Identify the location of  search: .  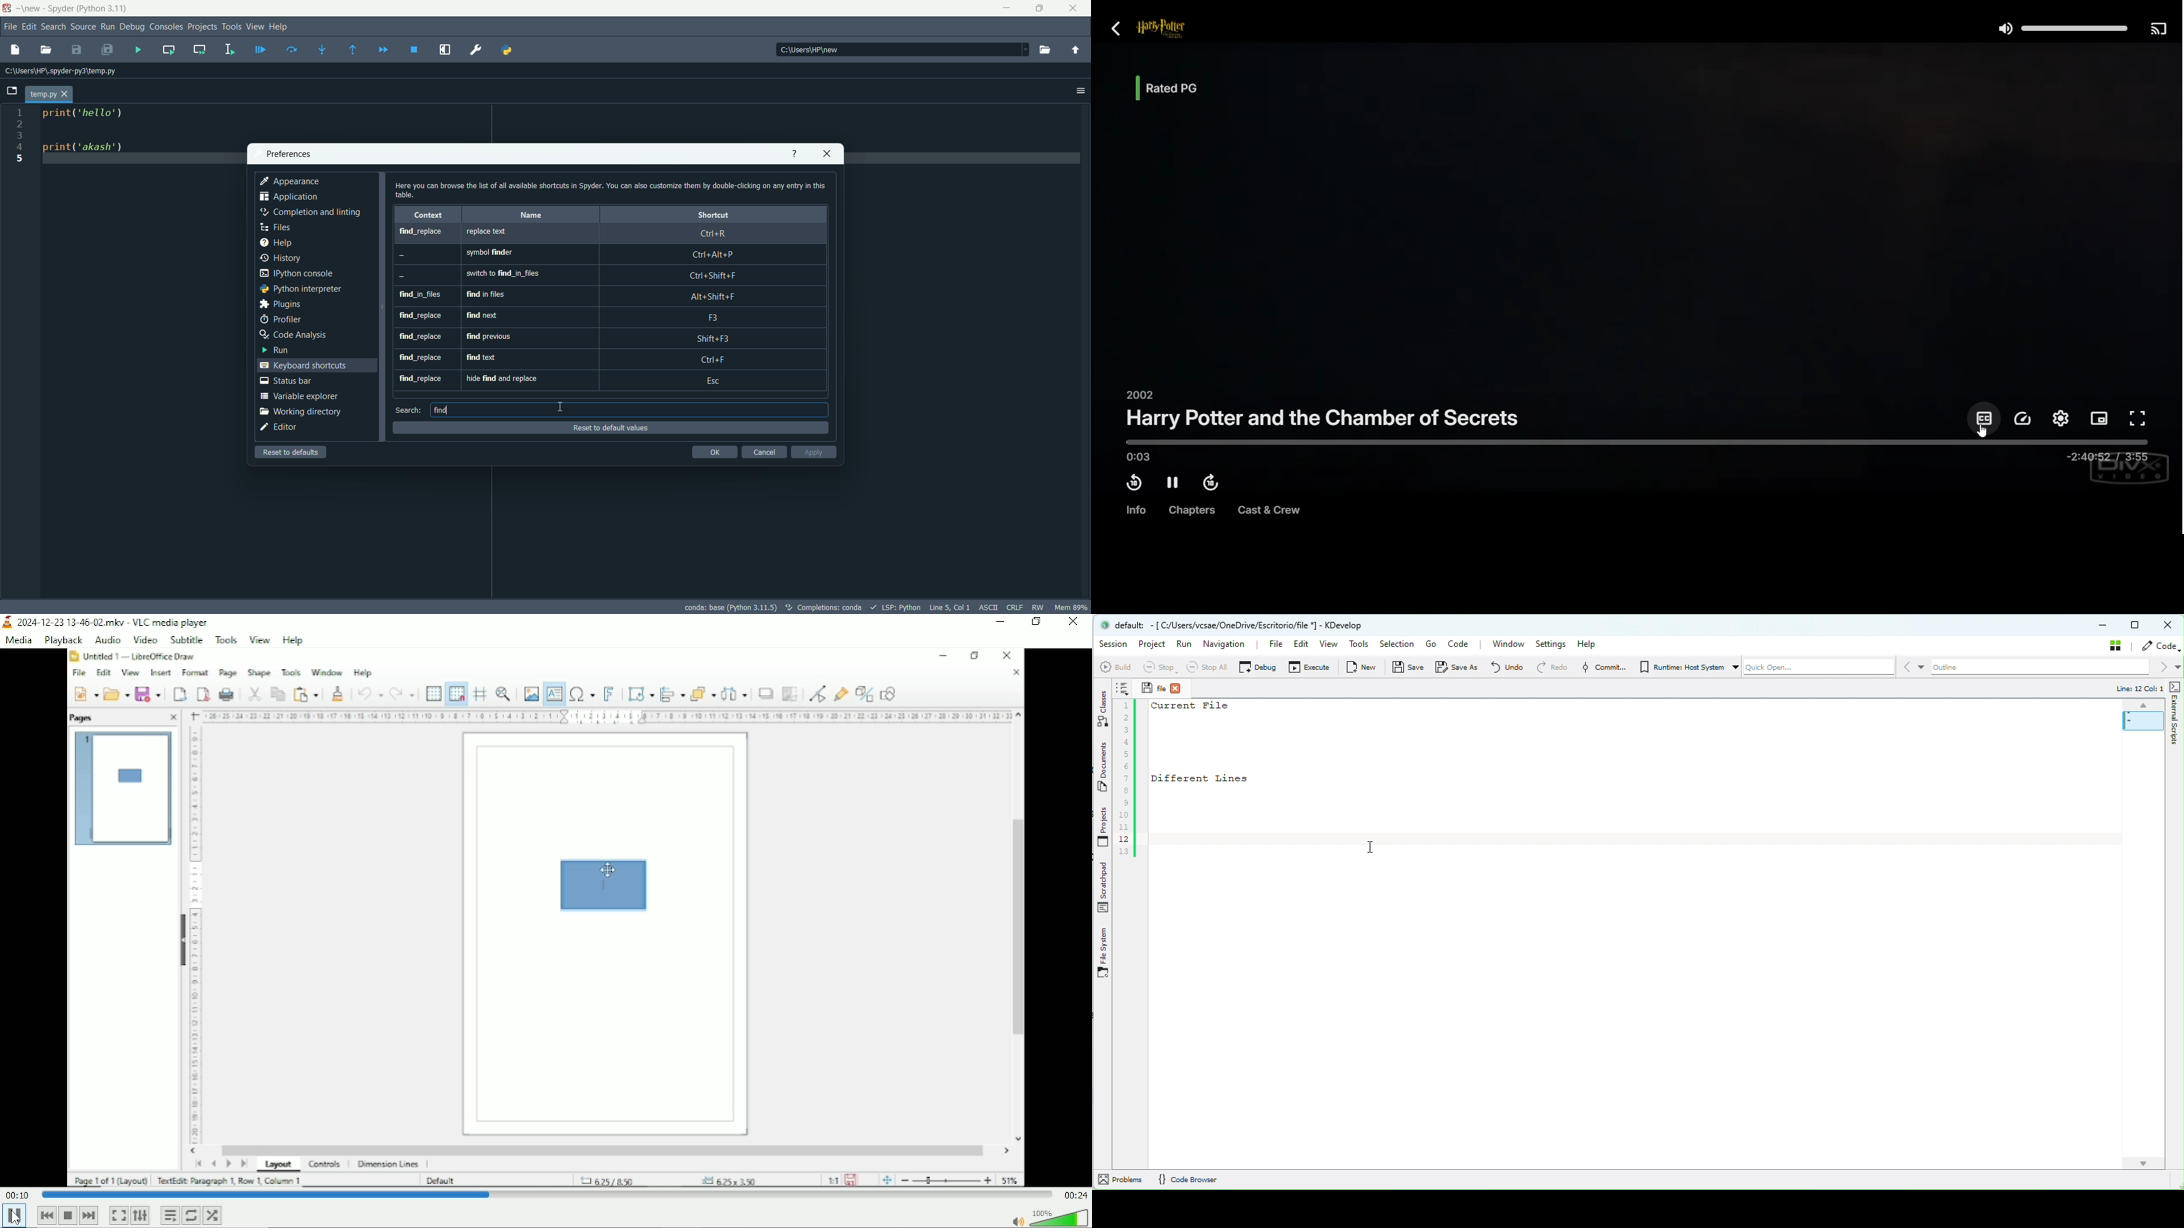
(409, 410).